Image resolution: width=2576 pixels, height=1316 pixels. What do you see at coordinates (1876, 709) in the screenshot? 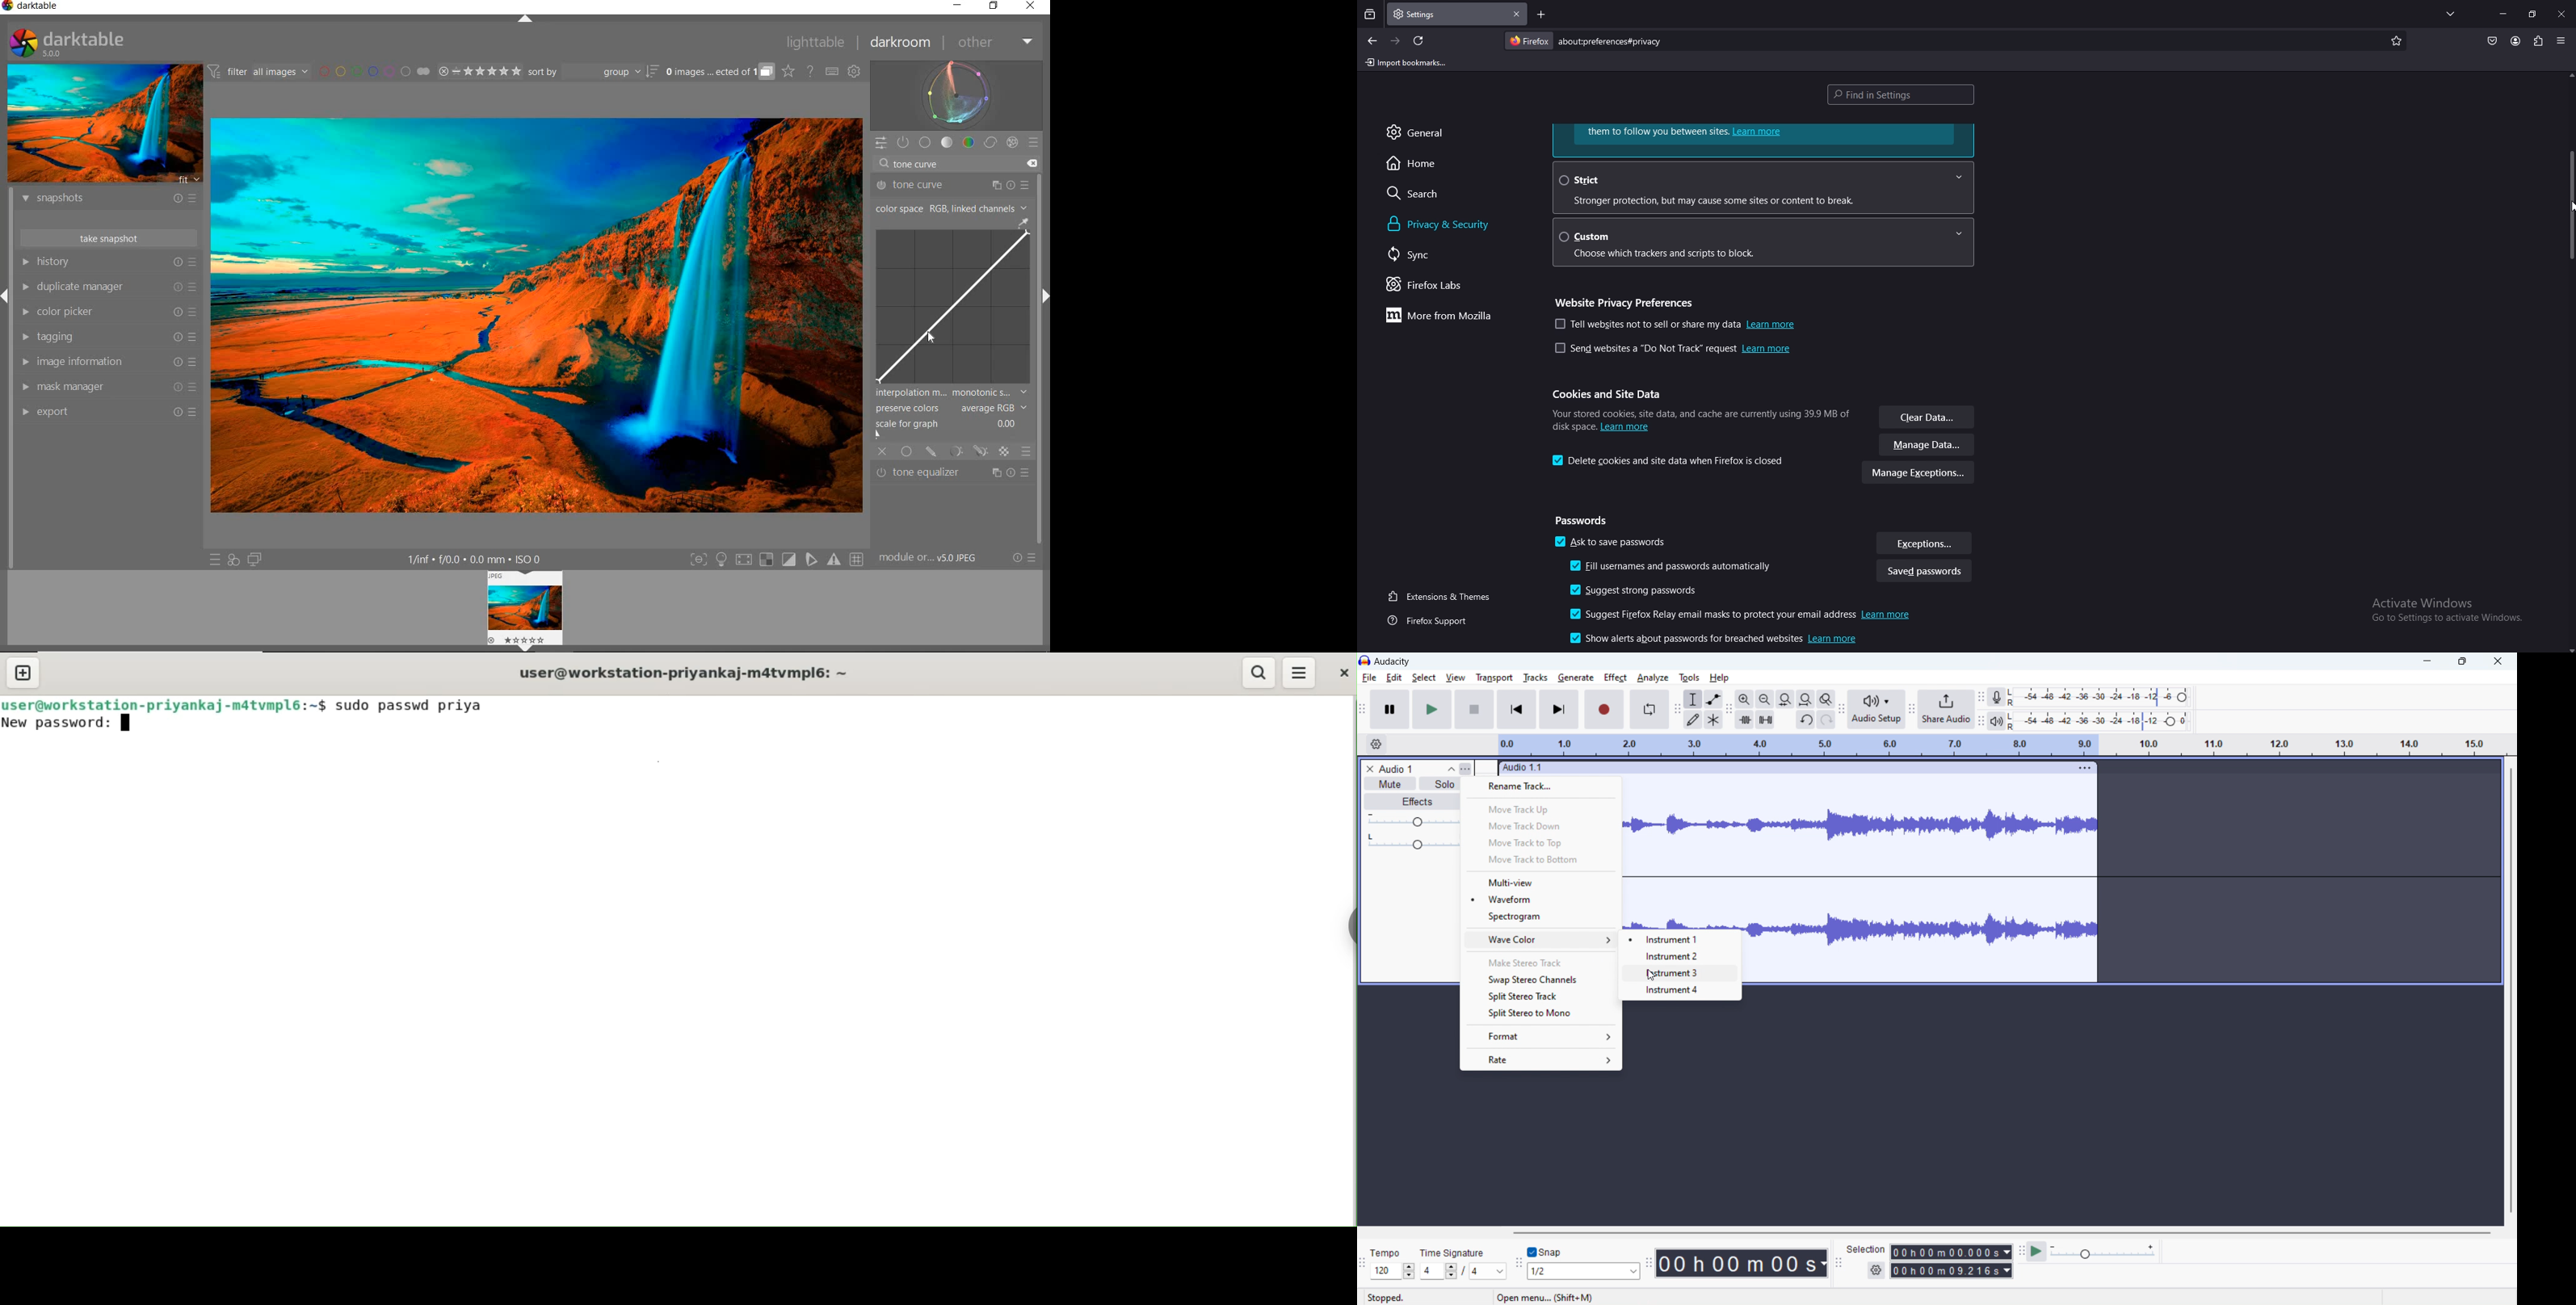
I see `audio setup` at bounding box center [1876, 709].